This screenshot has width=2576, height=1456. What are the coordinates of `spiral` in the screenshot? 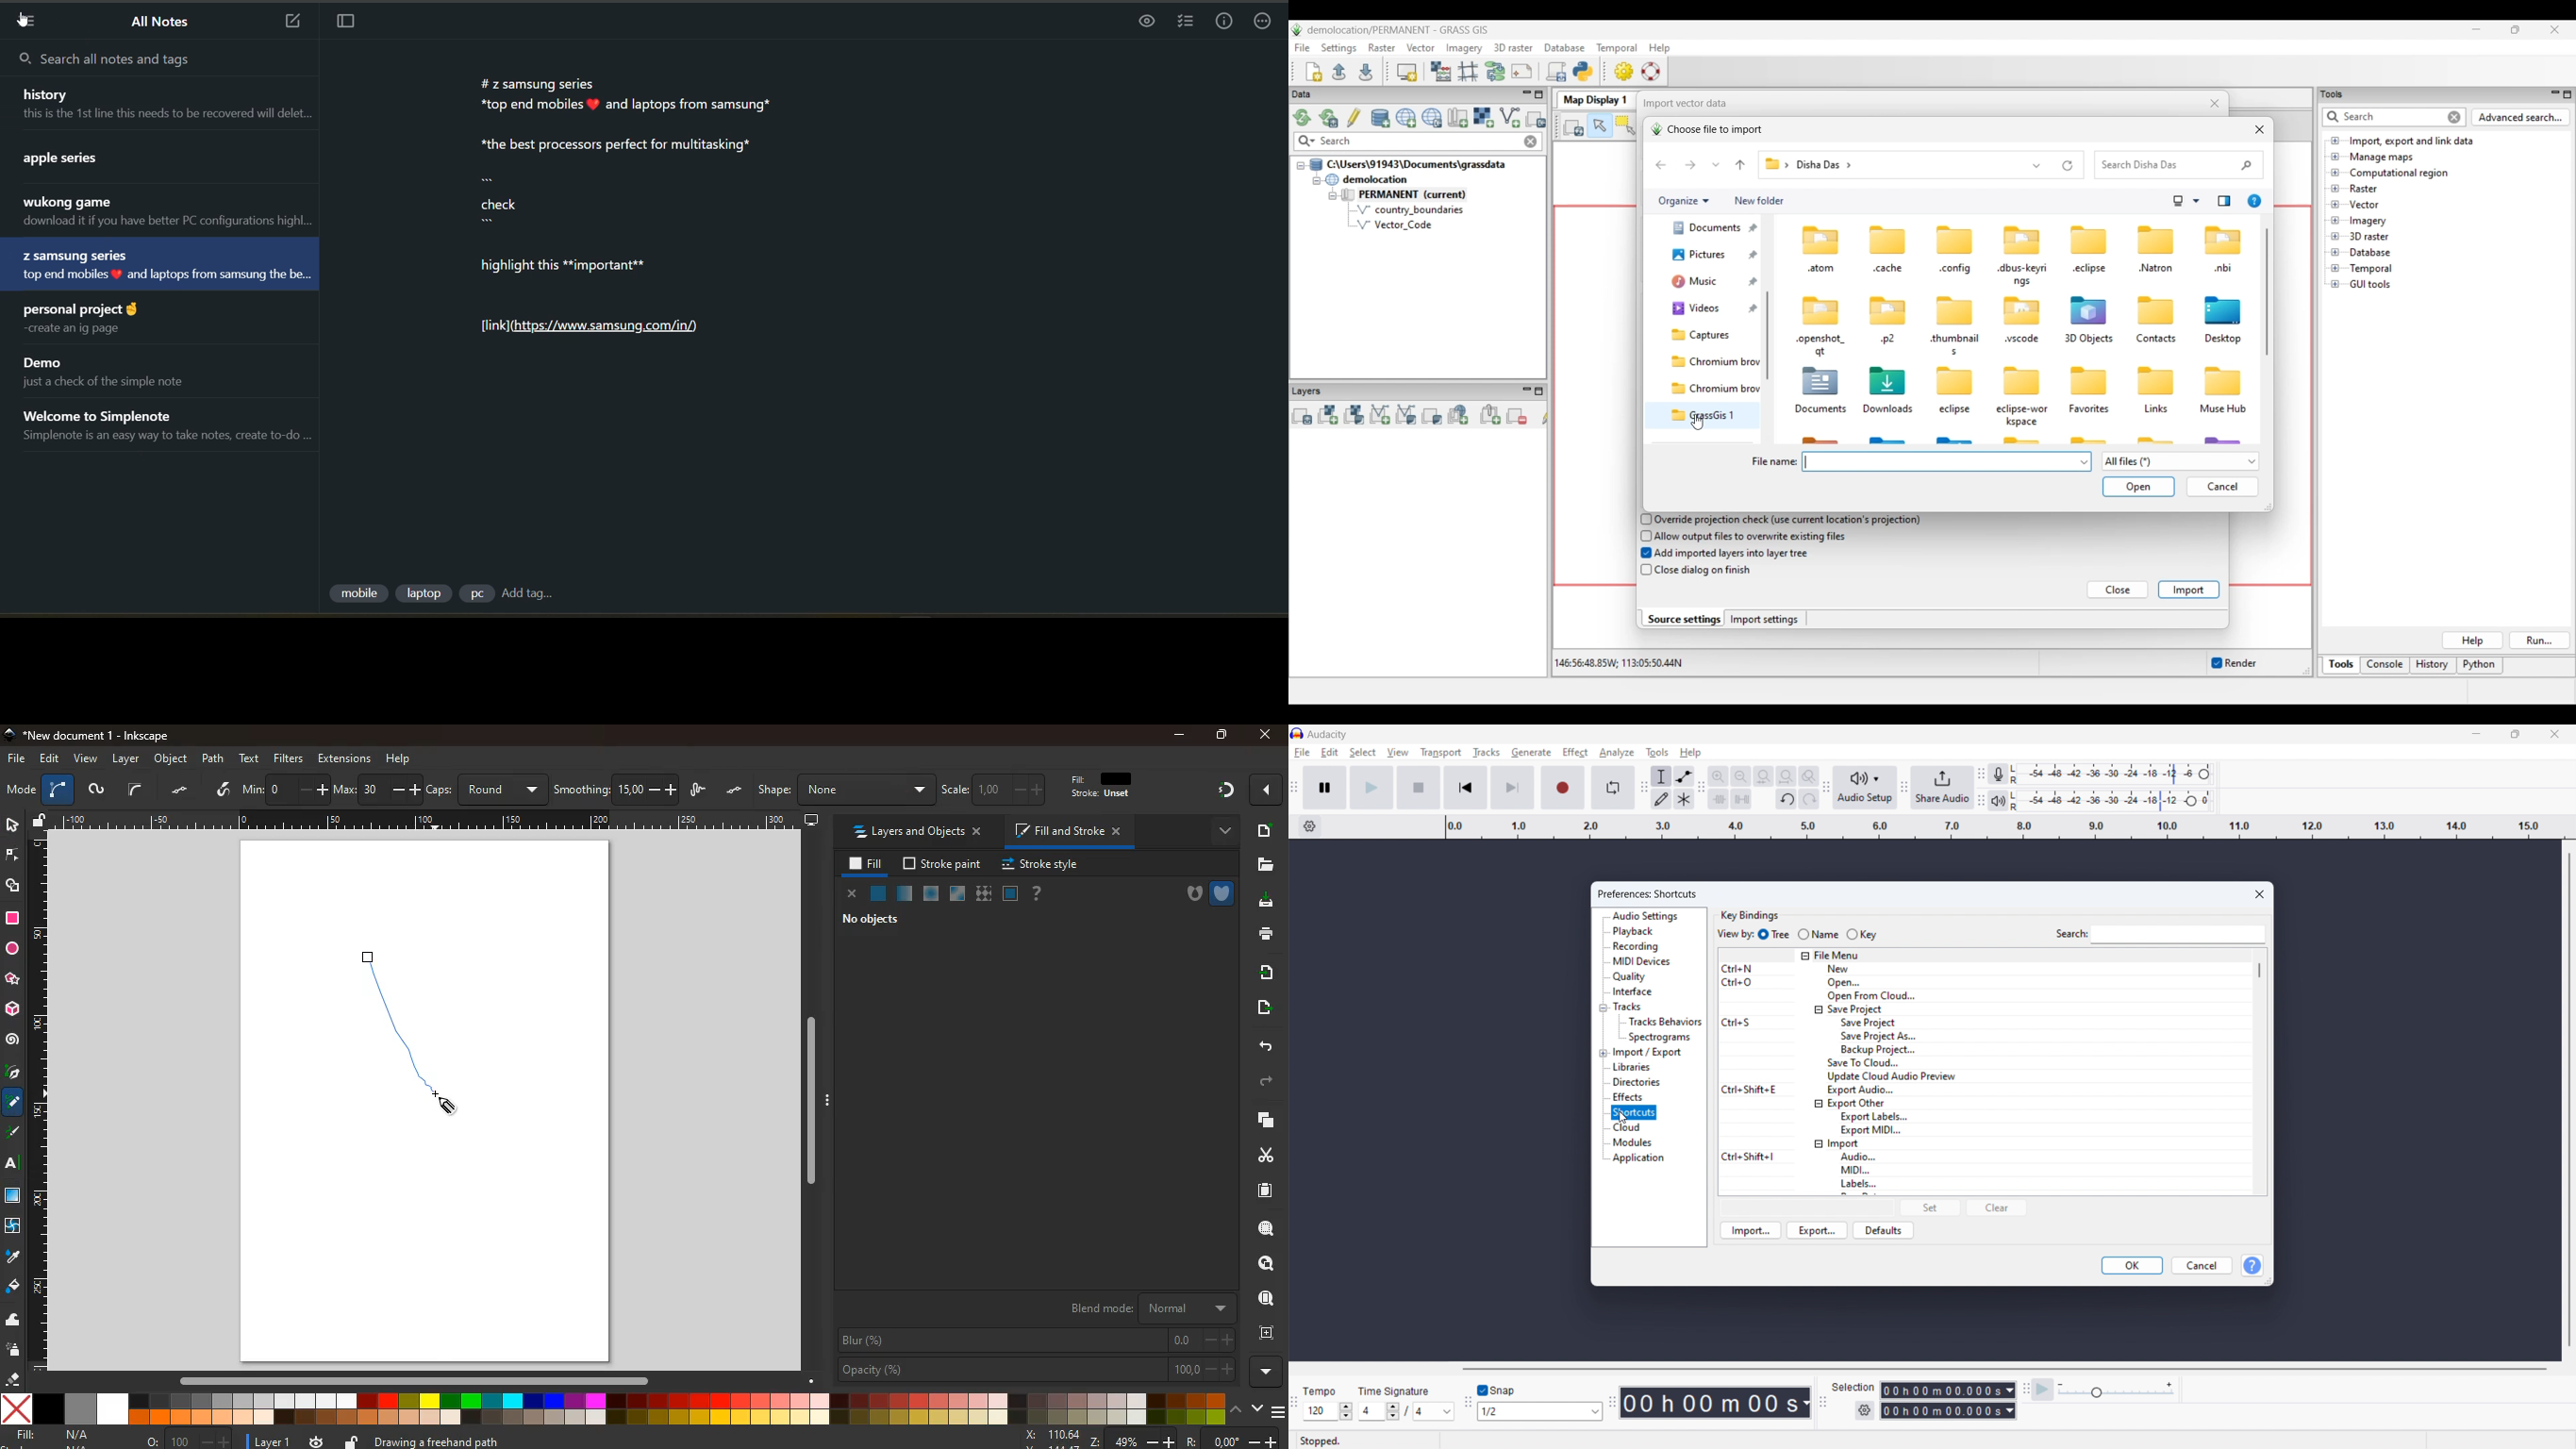 It's located at (12, 1040).